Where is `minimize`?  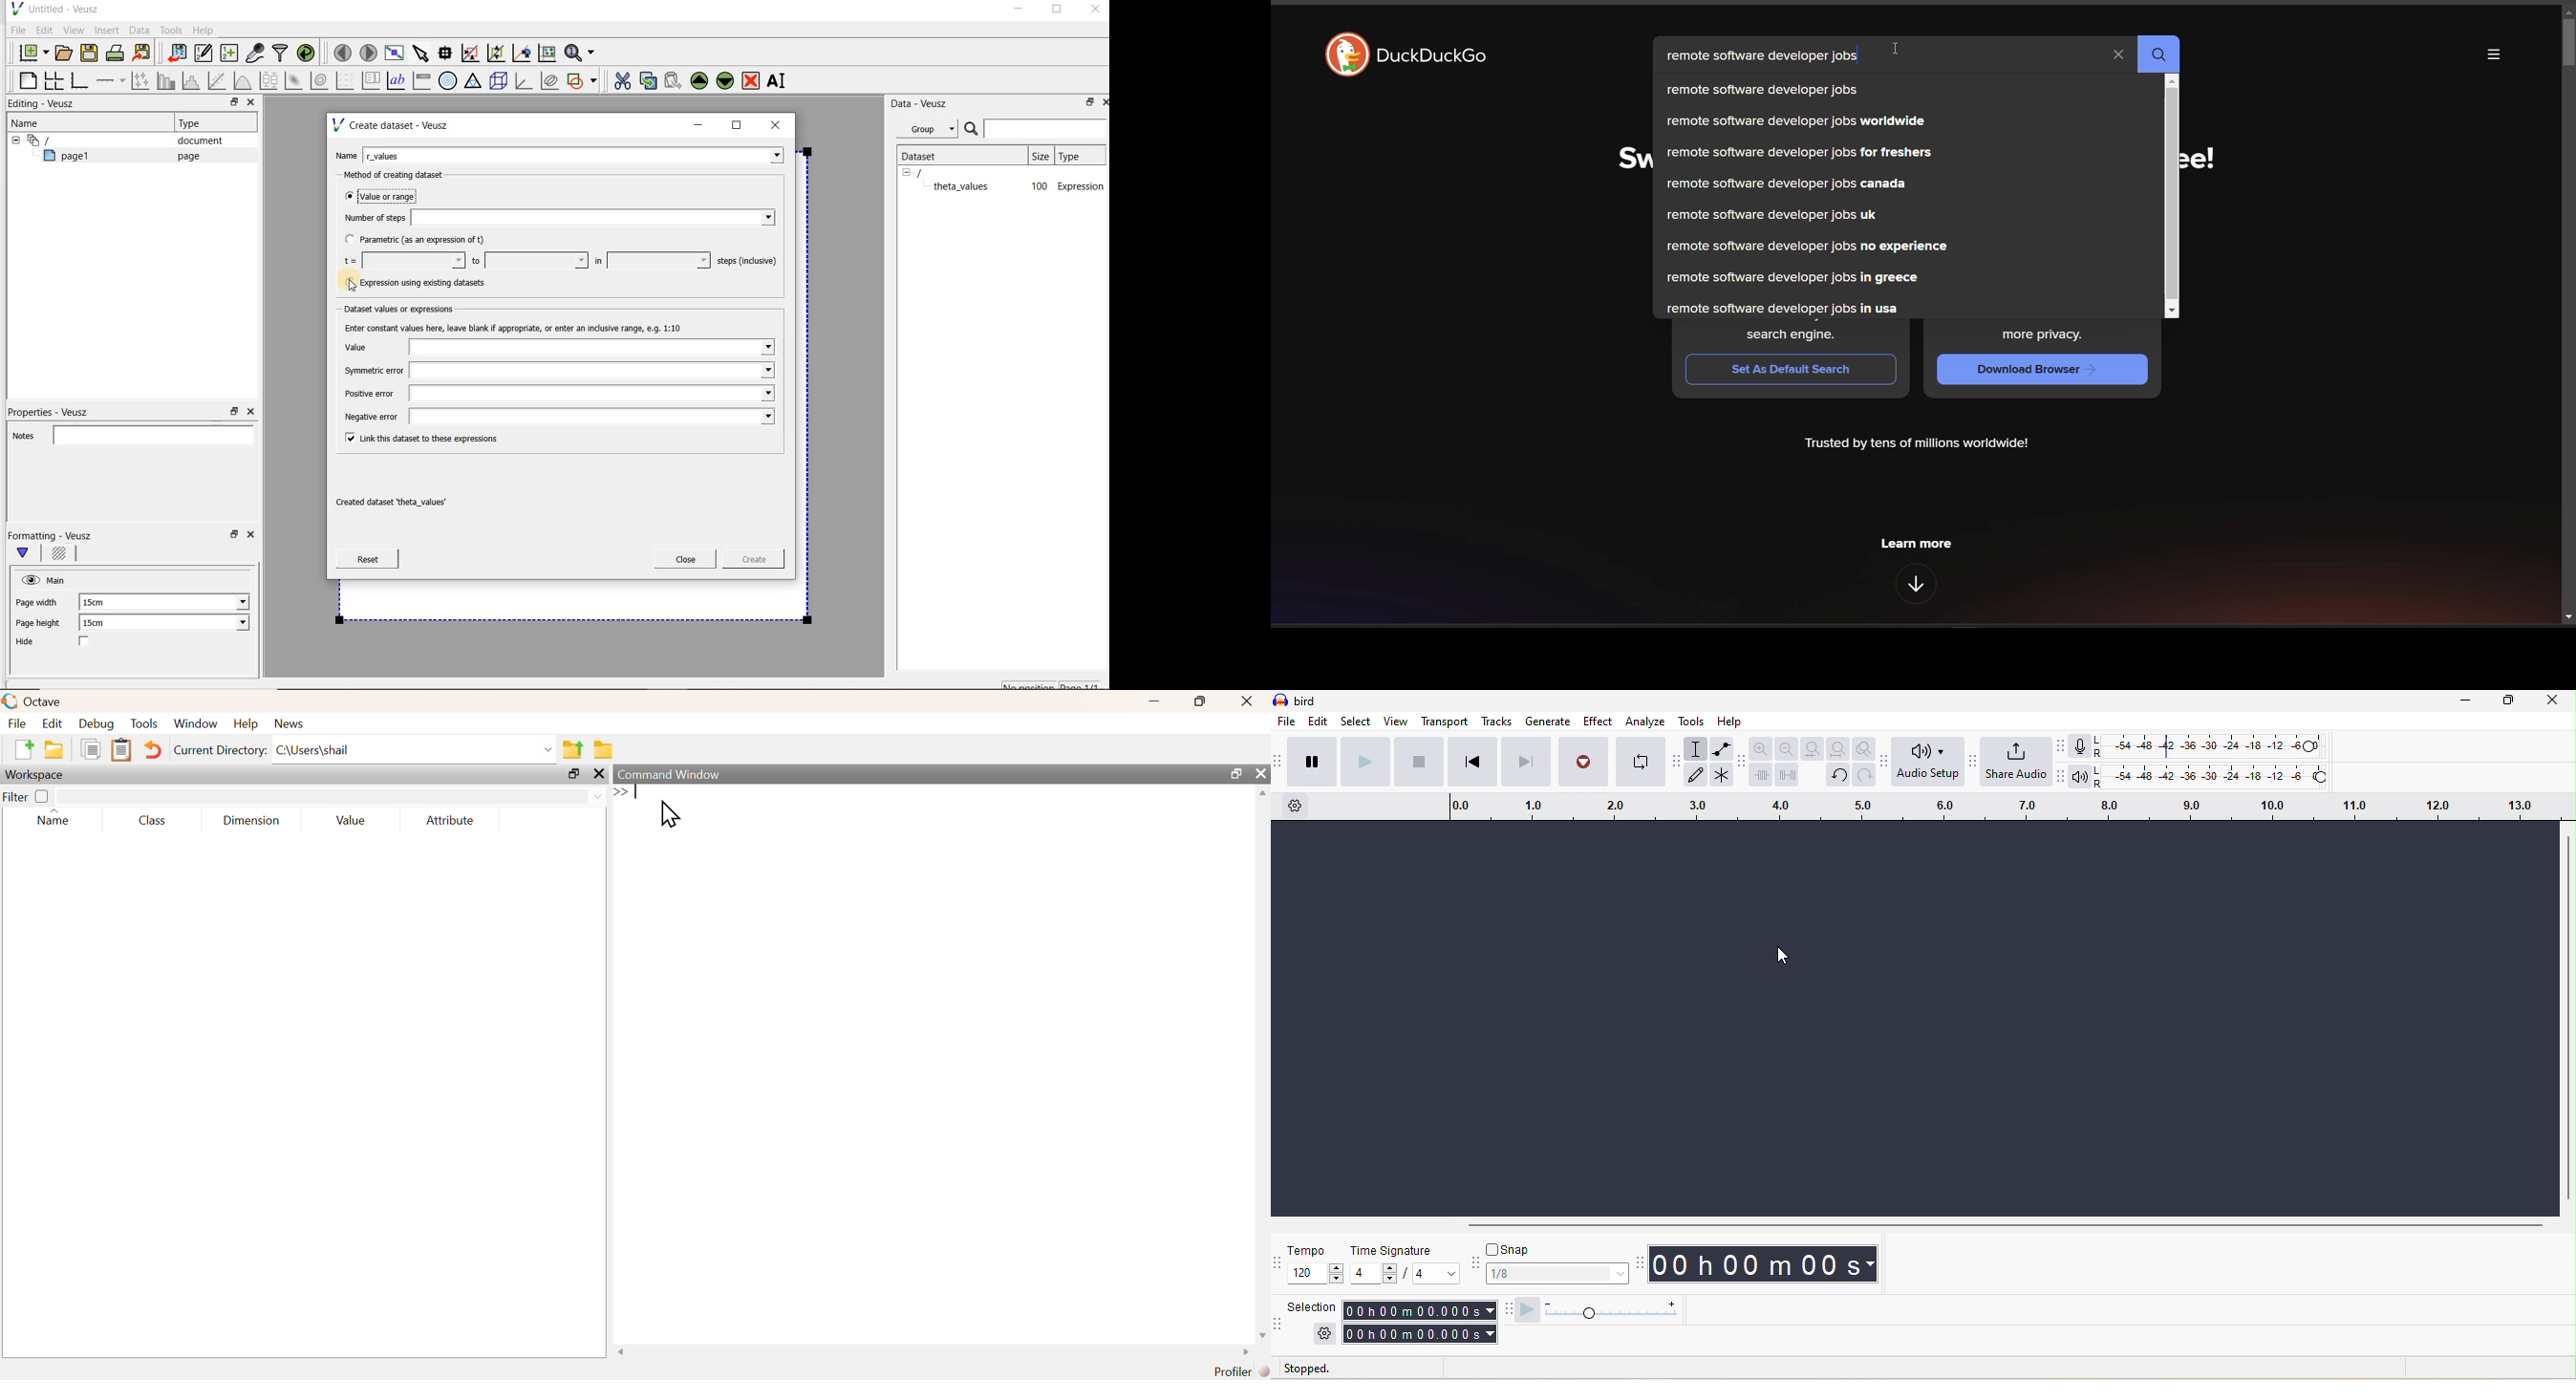
minimize is located at coordinates (1155, 701).